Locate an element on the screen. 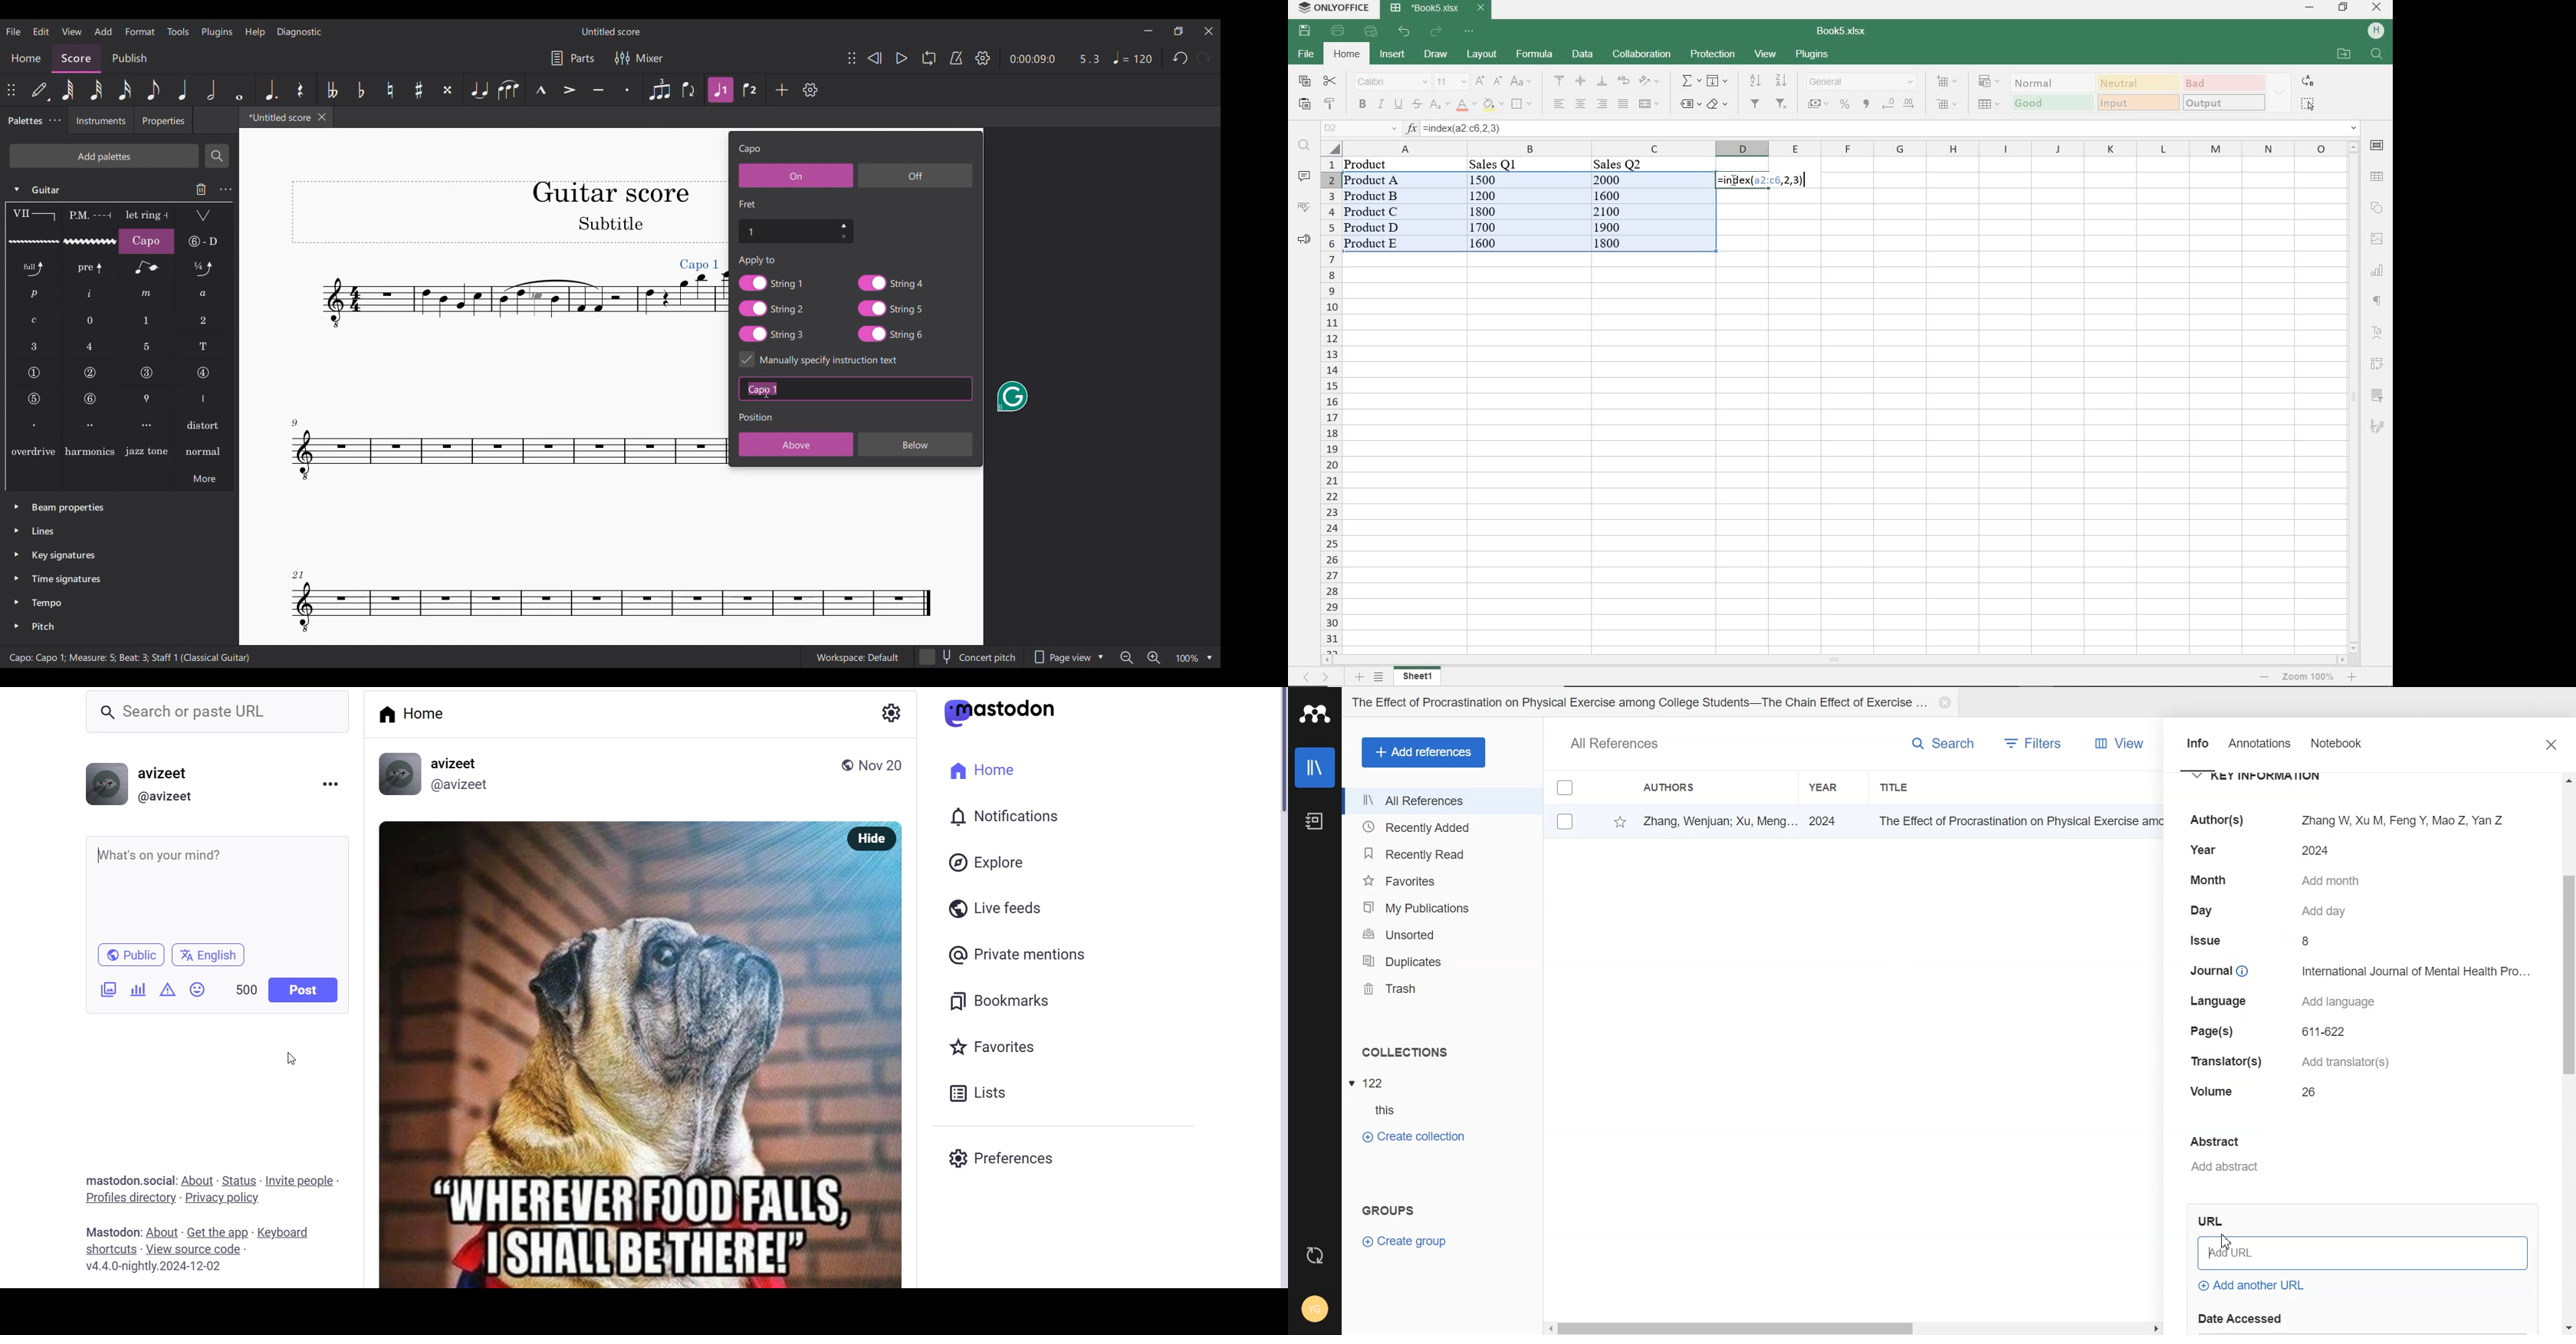  public is located at coordinates (129, 953).